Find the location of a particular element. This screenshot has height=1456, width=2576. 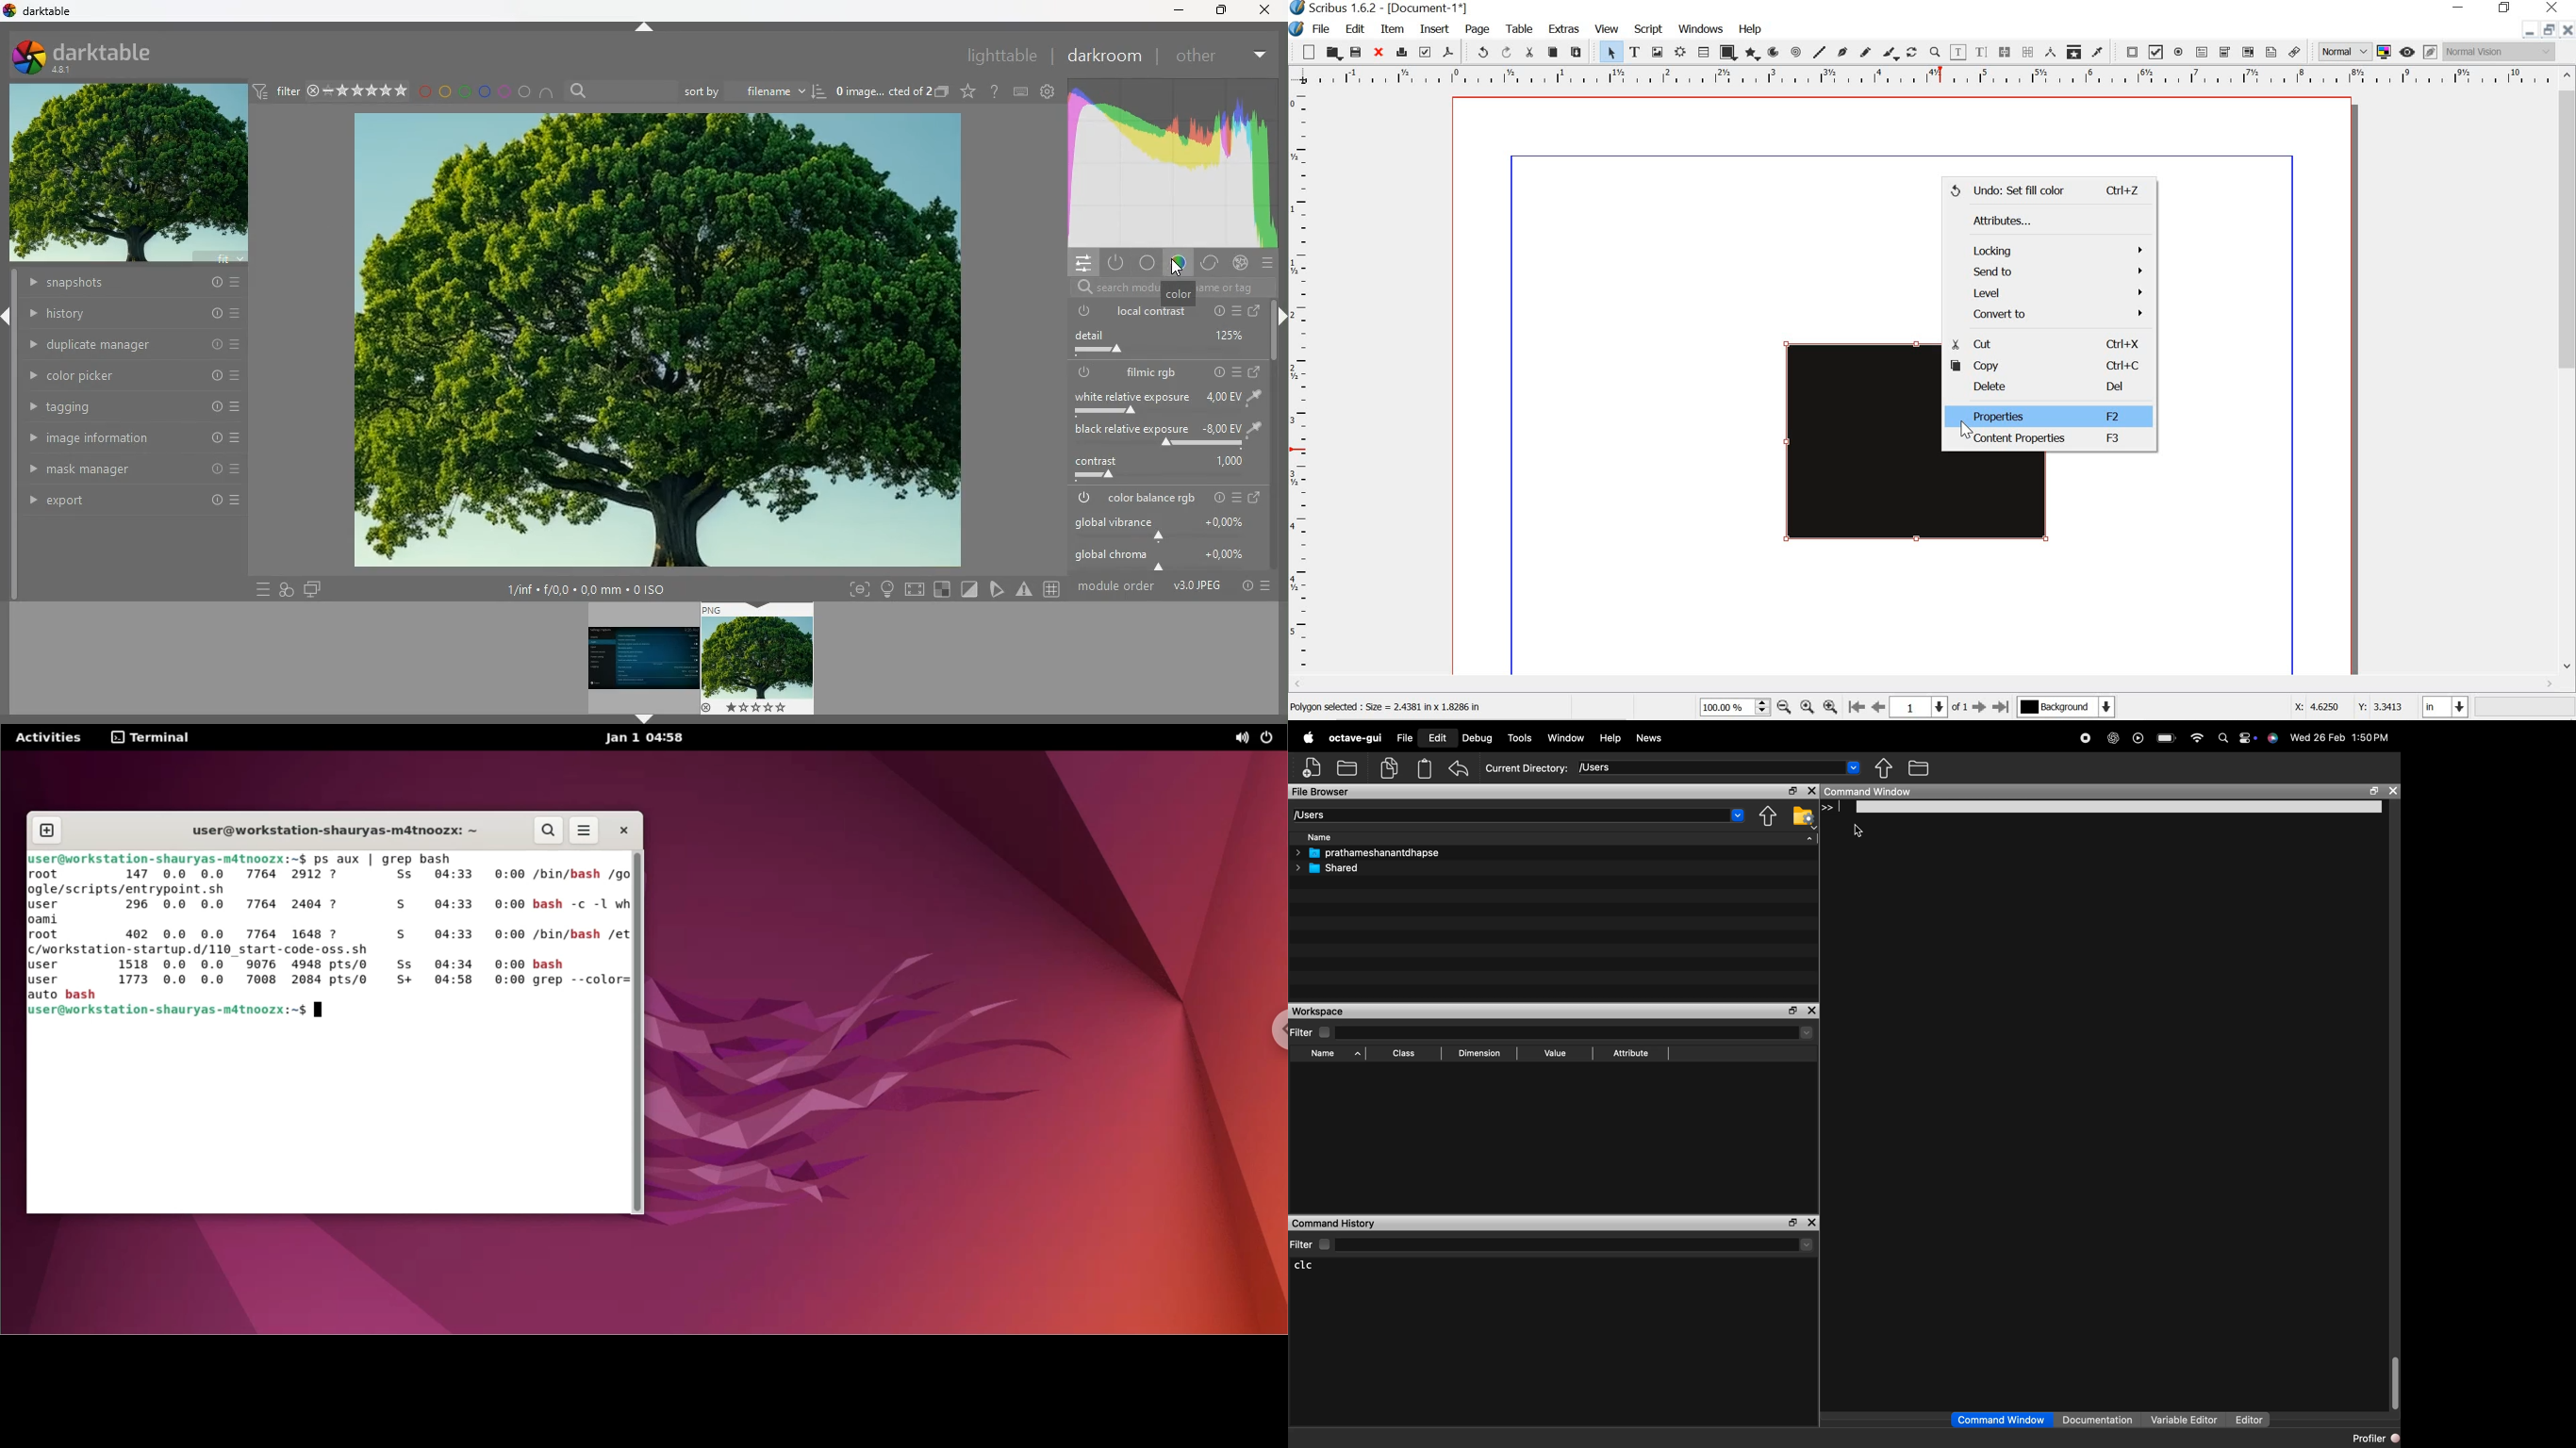

polygon is located at coordinates (1752, 55).